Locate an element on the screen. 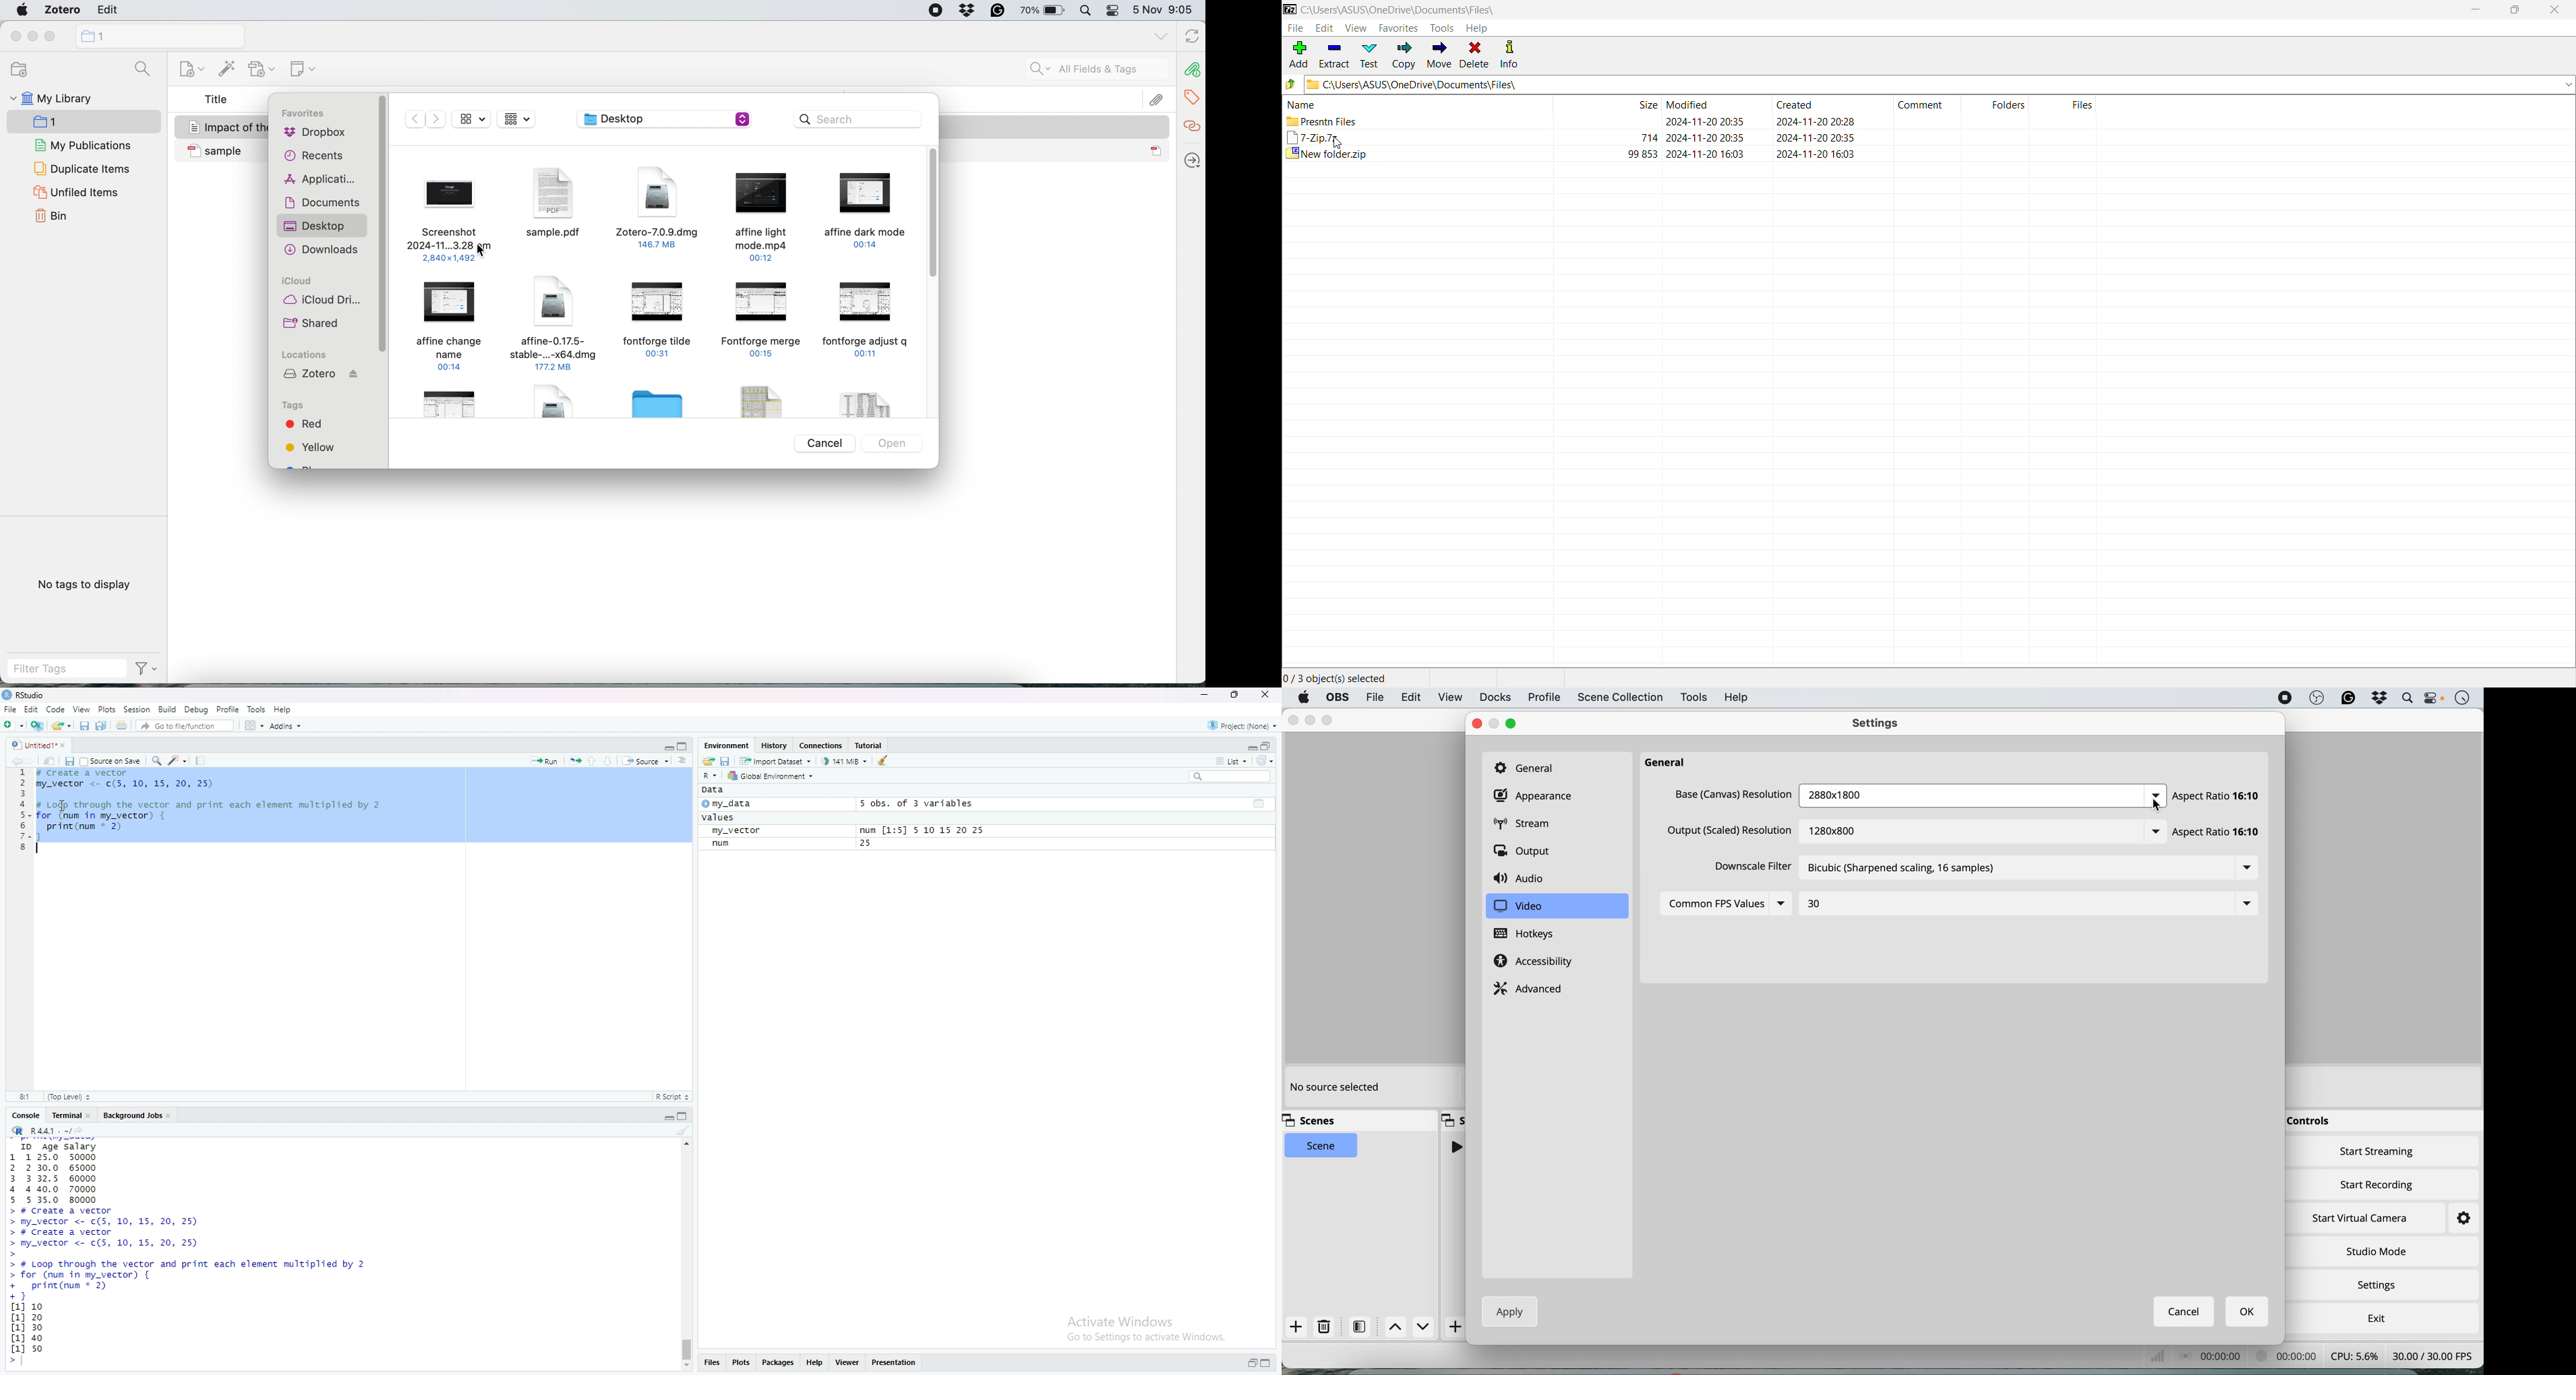 This screenshot has width=2576, height=1400. new file is located at coordinates (13, 726).